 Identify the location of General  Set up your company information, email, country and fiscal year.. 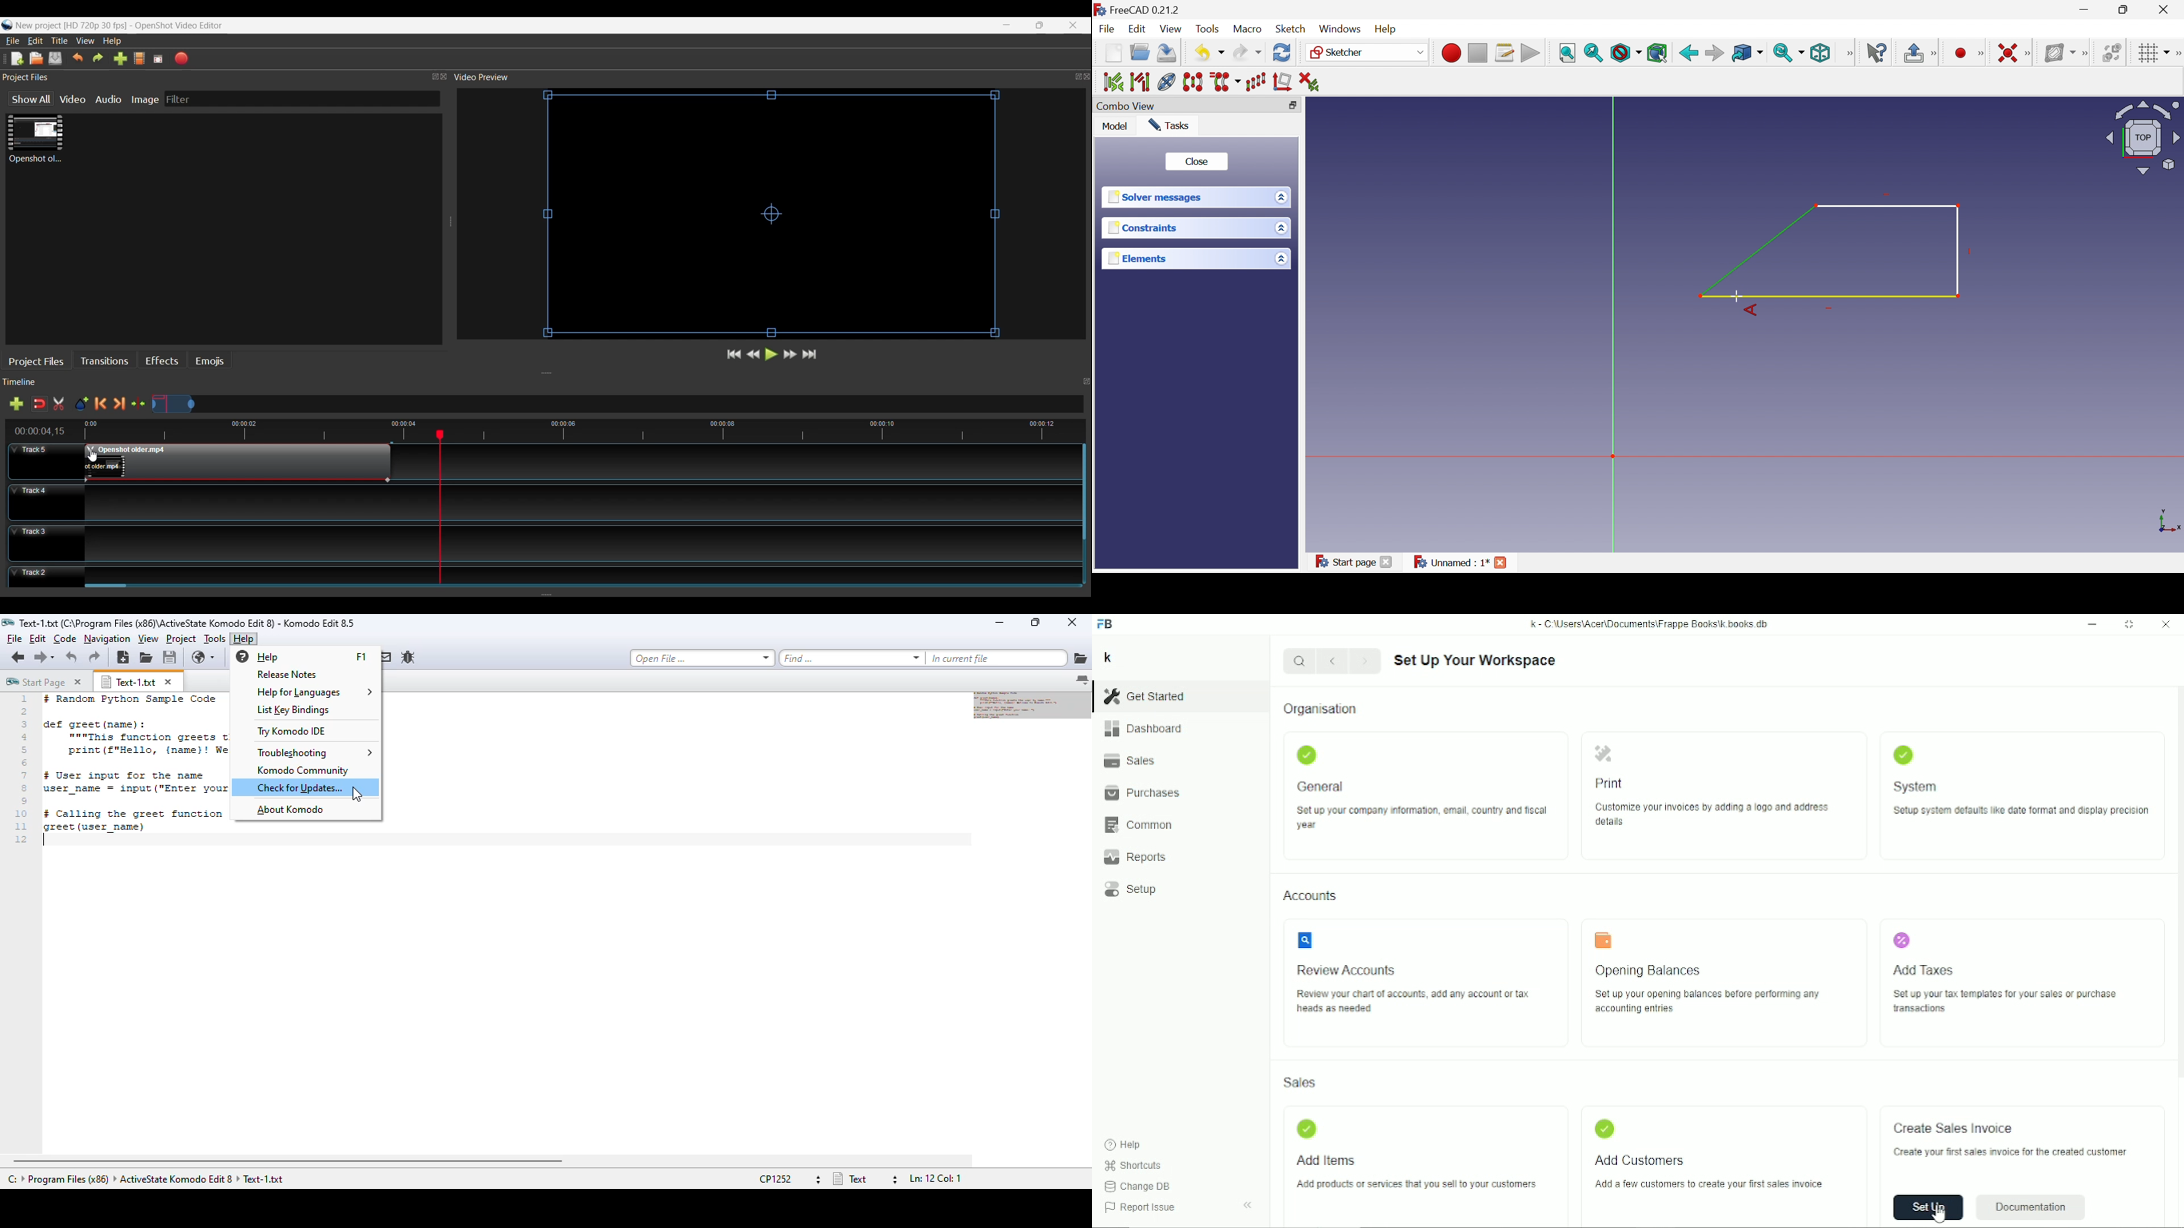
(1419, 790).